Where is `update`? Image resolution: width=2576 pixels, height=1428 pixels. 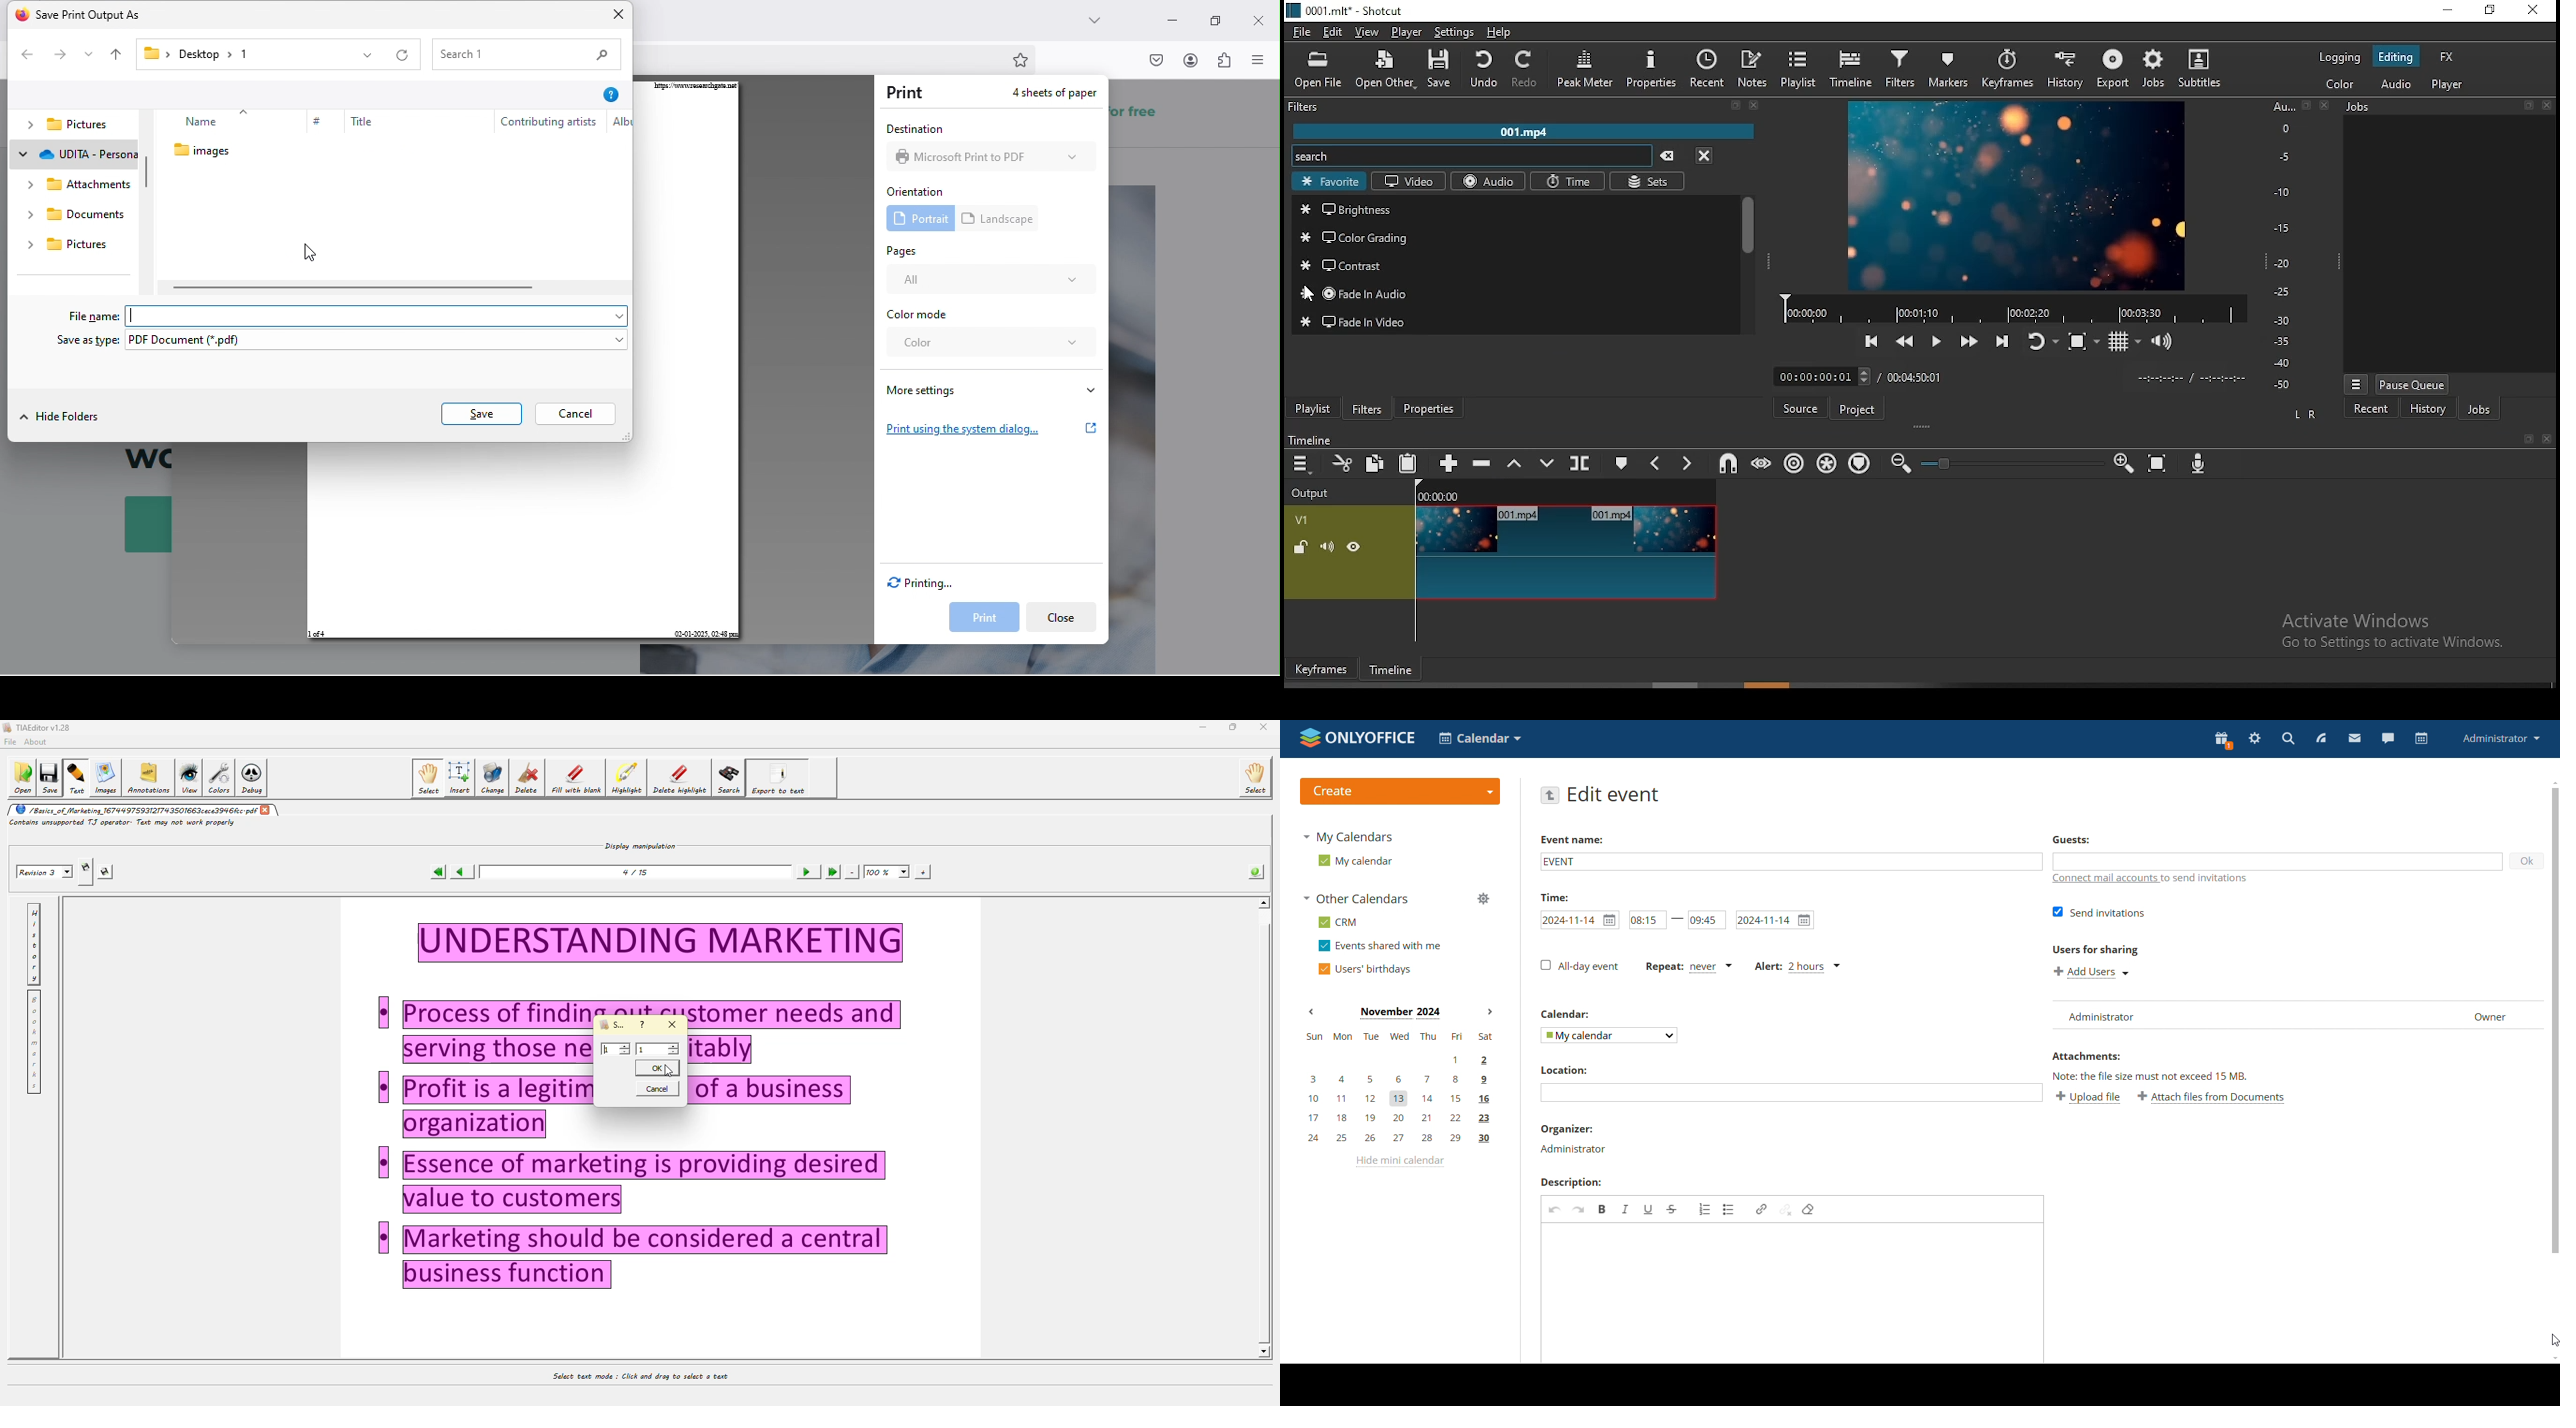 update is located at coordinates (1441, 378).